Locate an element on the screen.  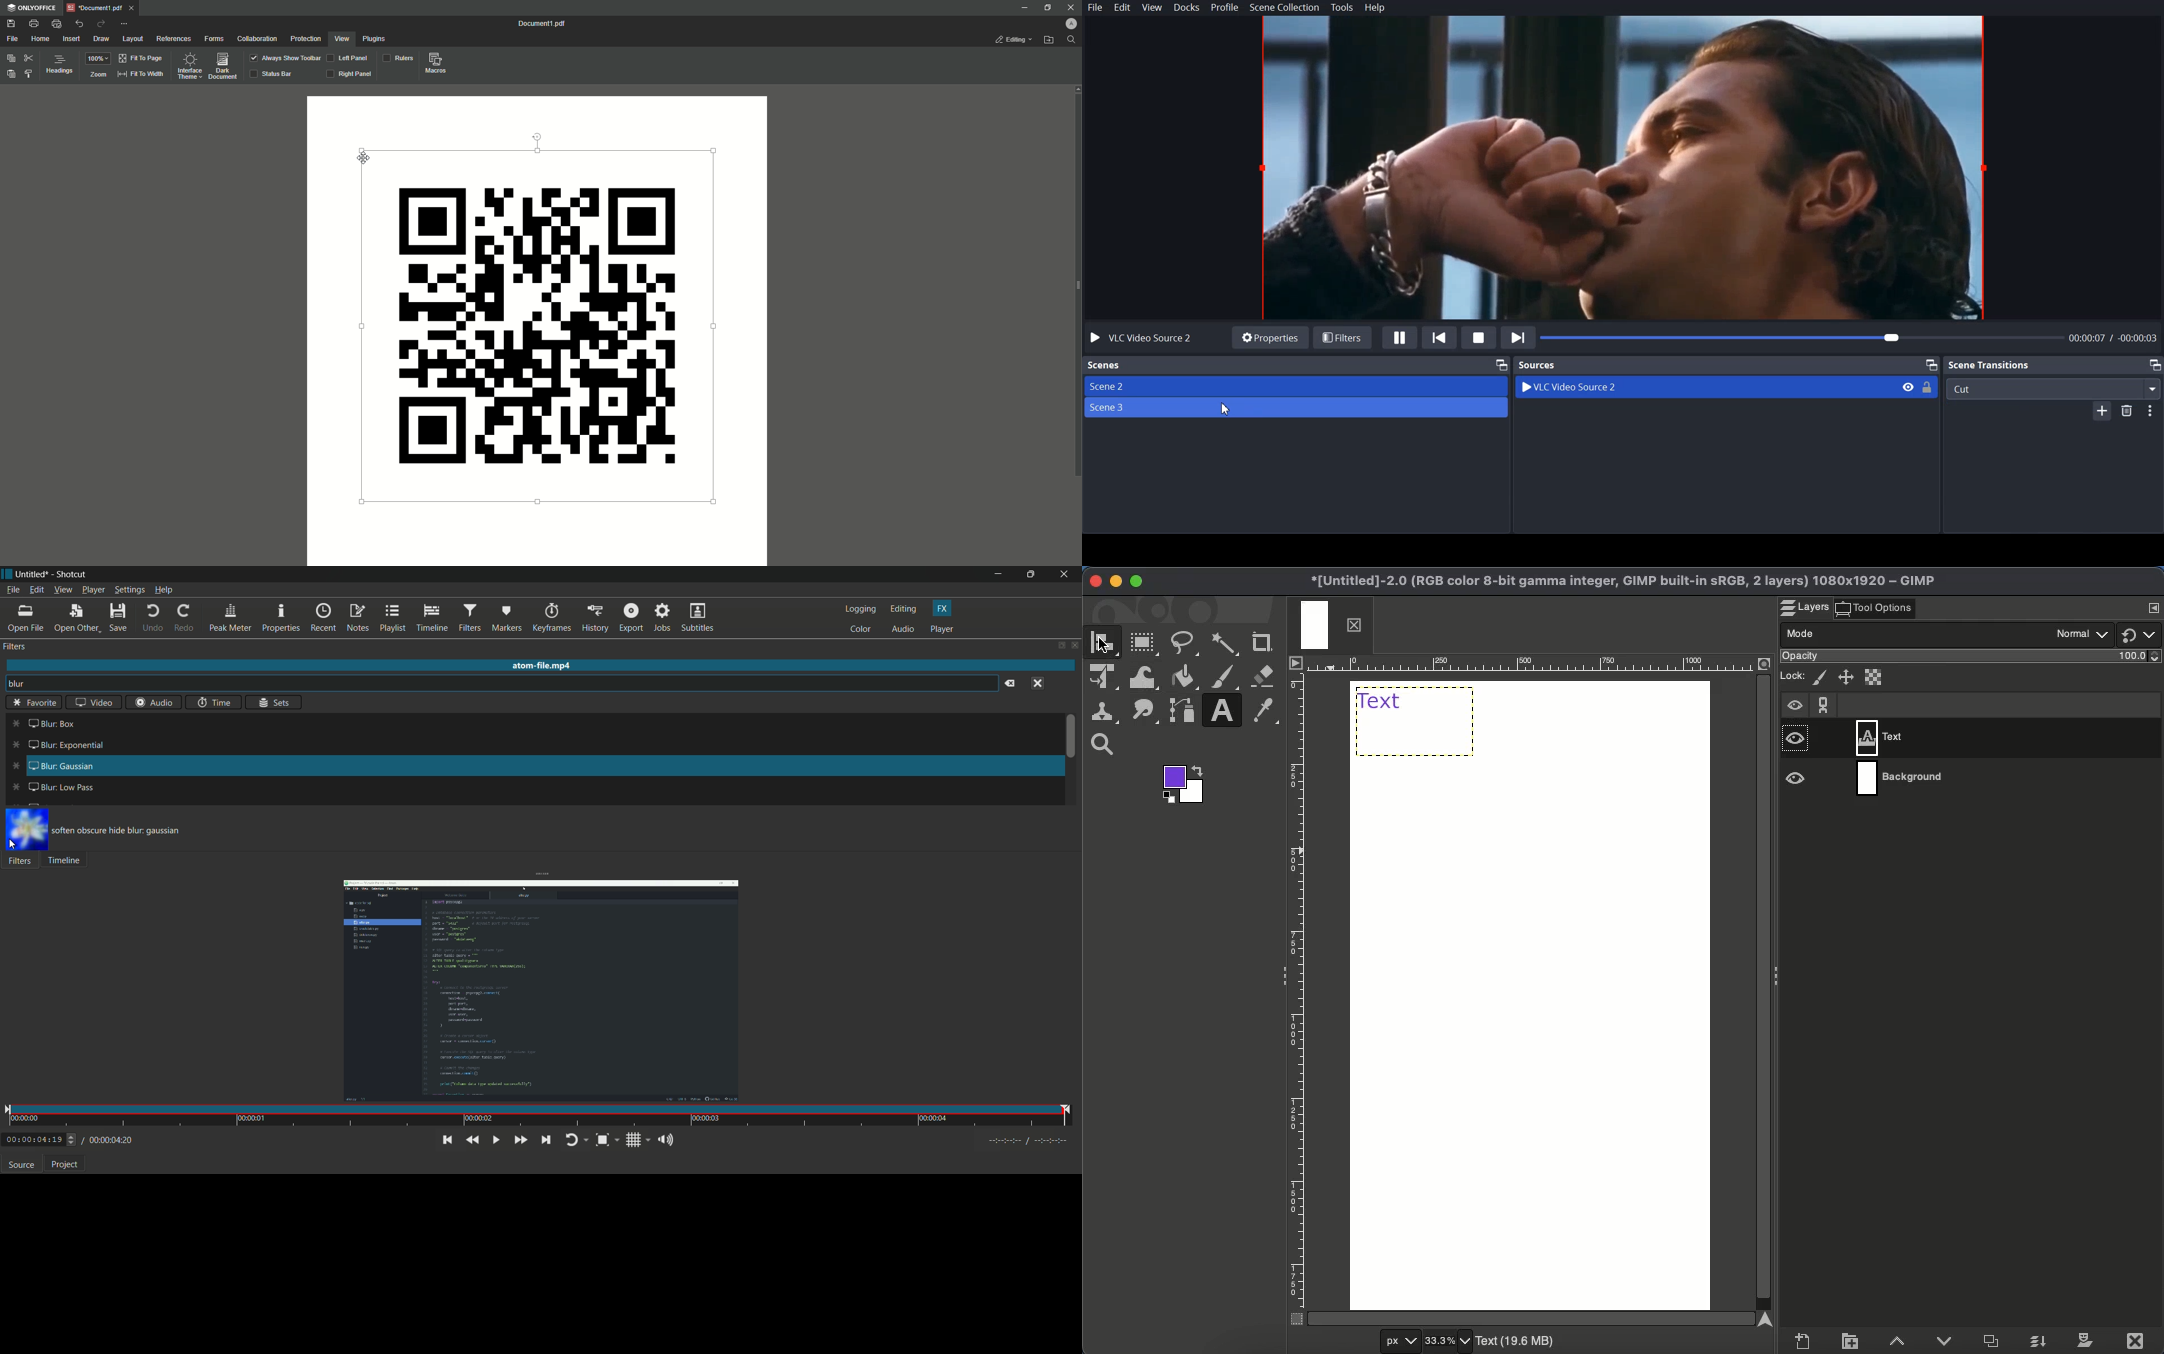
View is located at coordinates (1152, 8).